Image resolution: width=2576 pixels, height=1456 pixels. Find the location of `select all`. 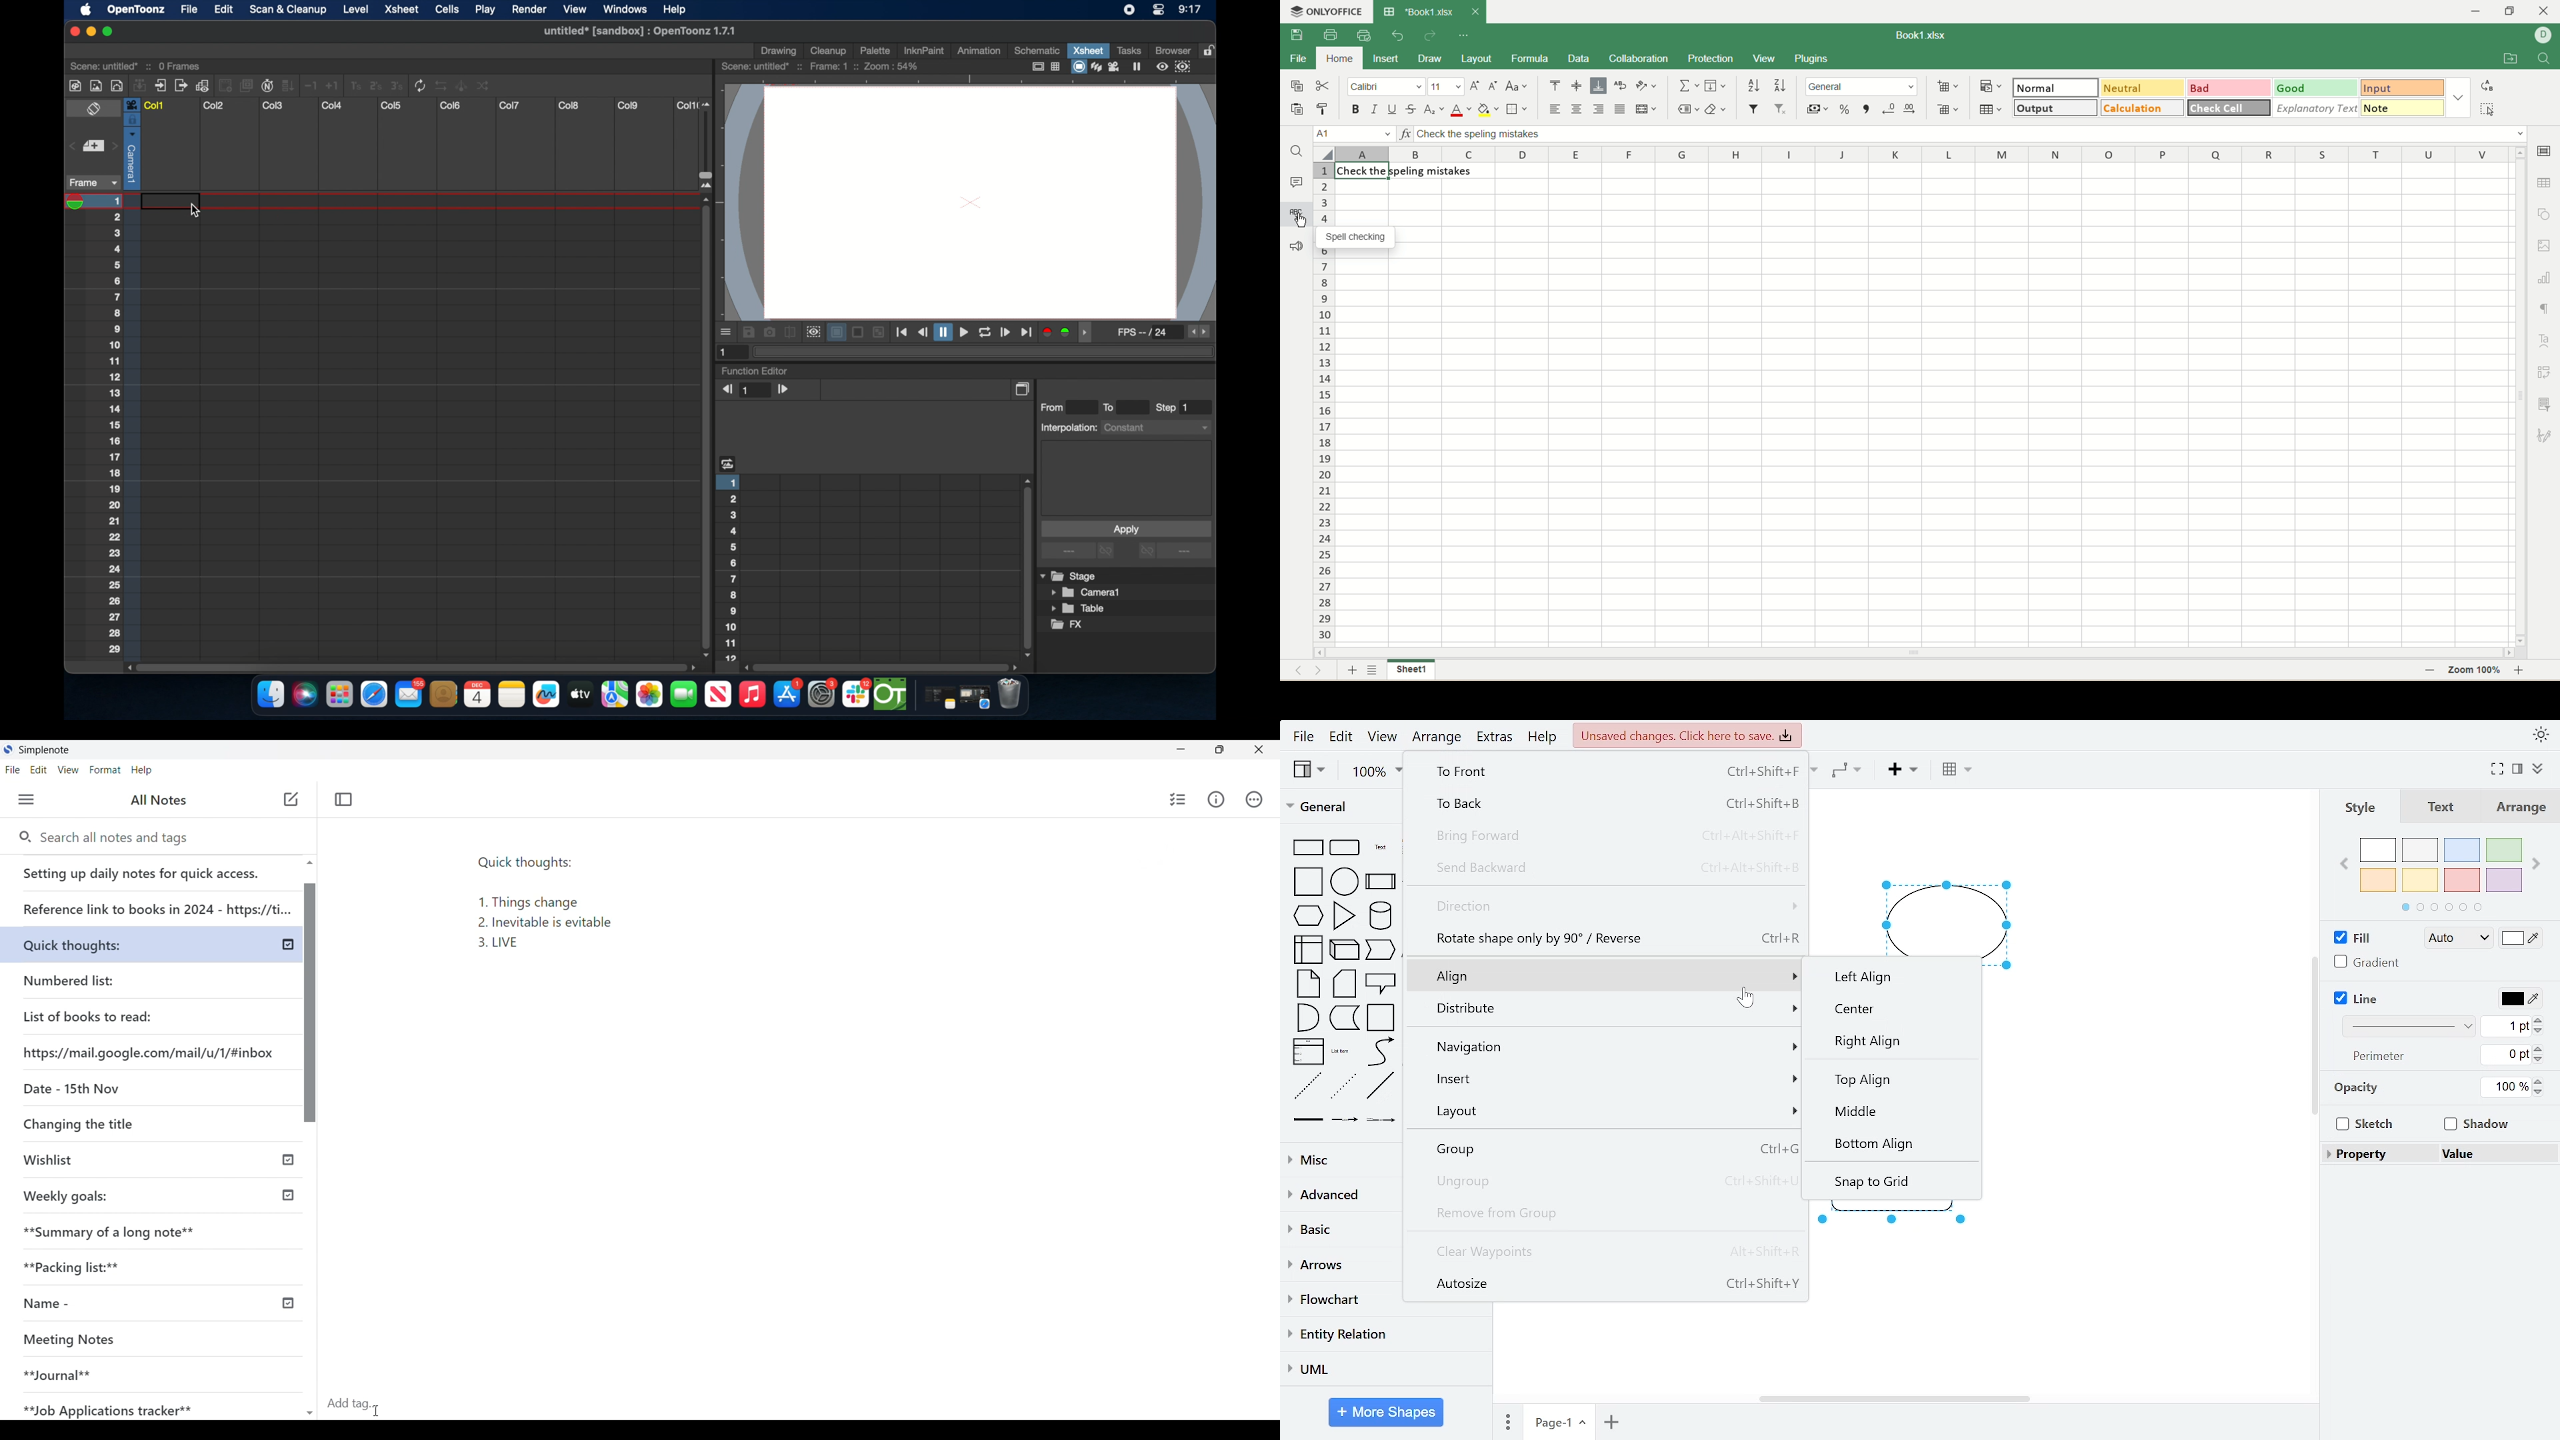

select all is located at coordinates (1323, 155).